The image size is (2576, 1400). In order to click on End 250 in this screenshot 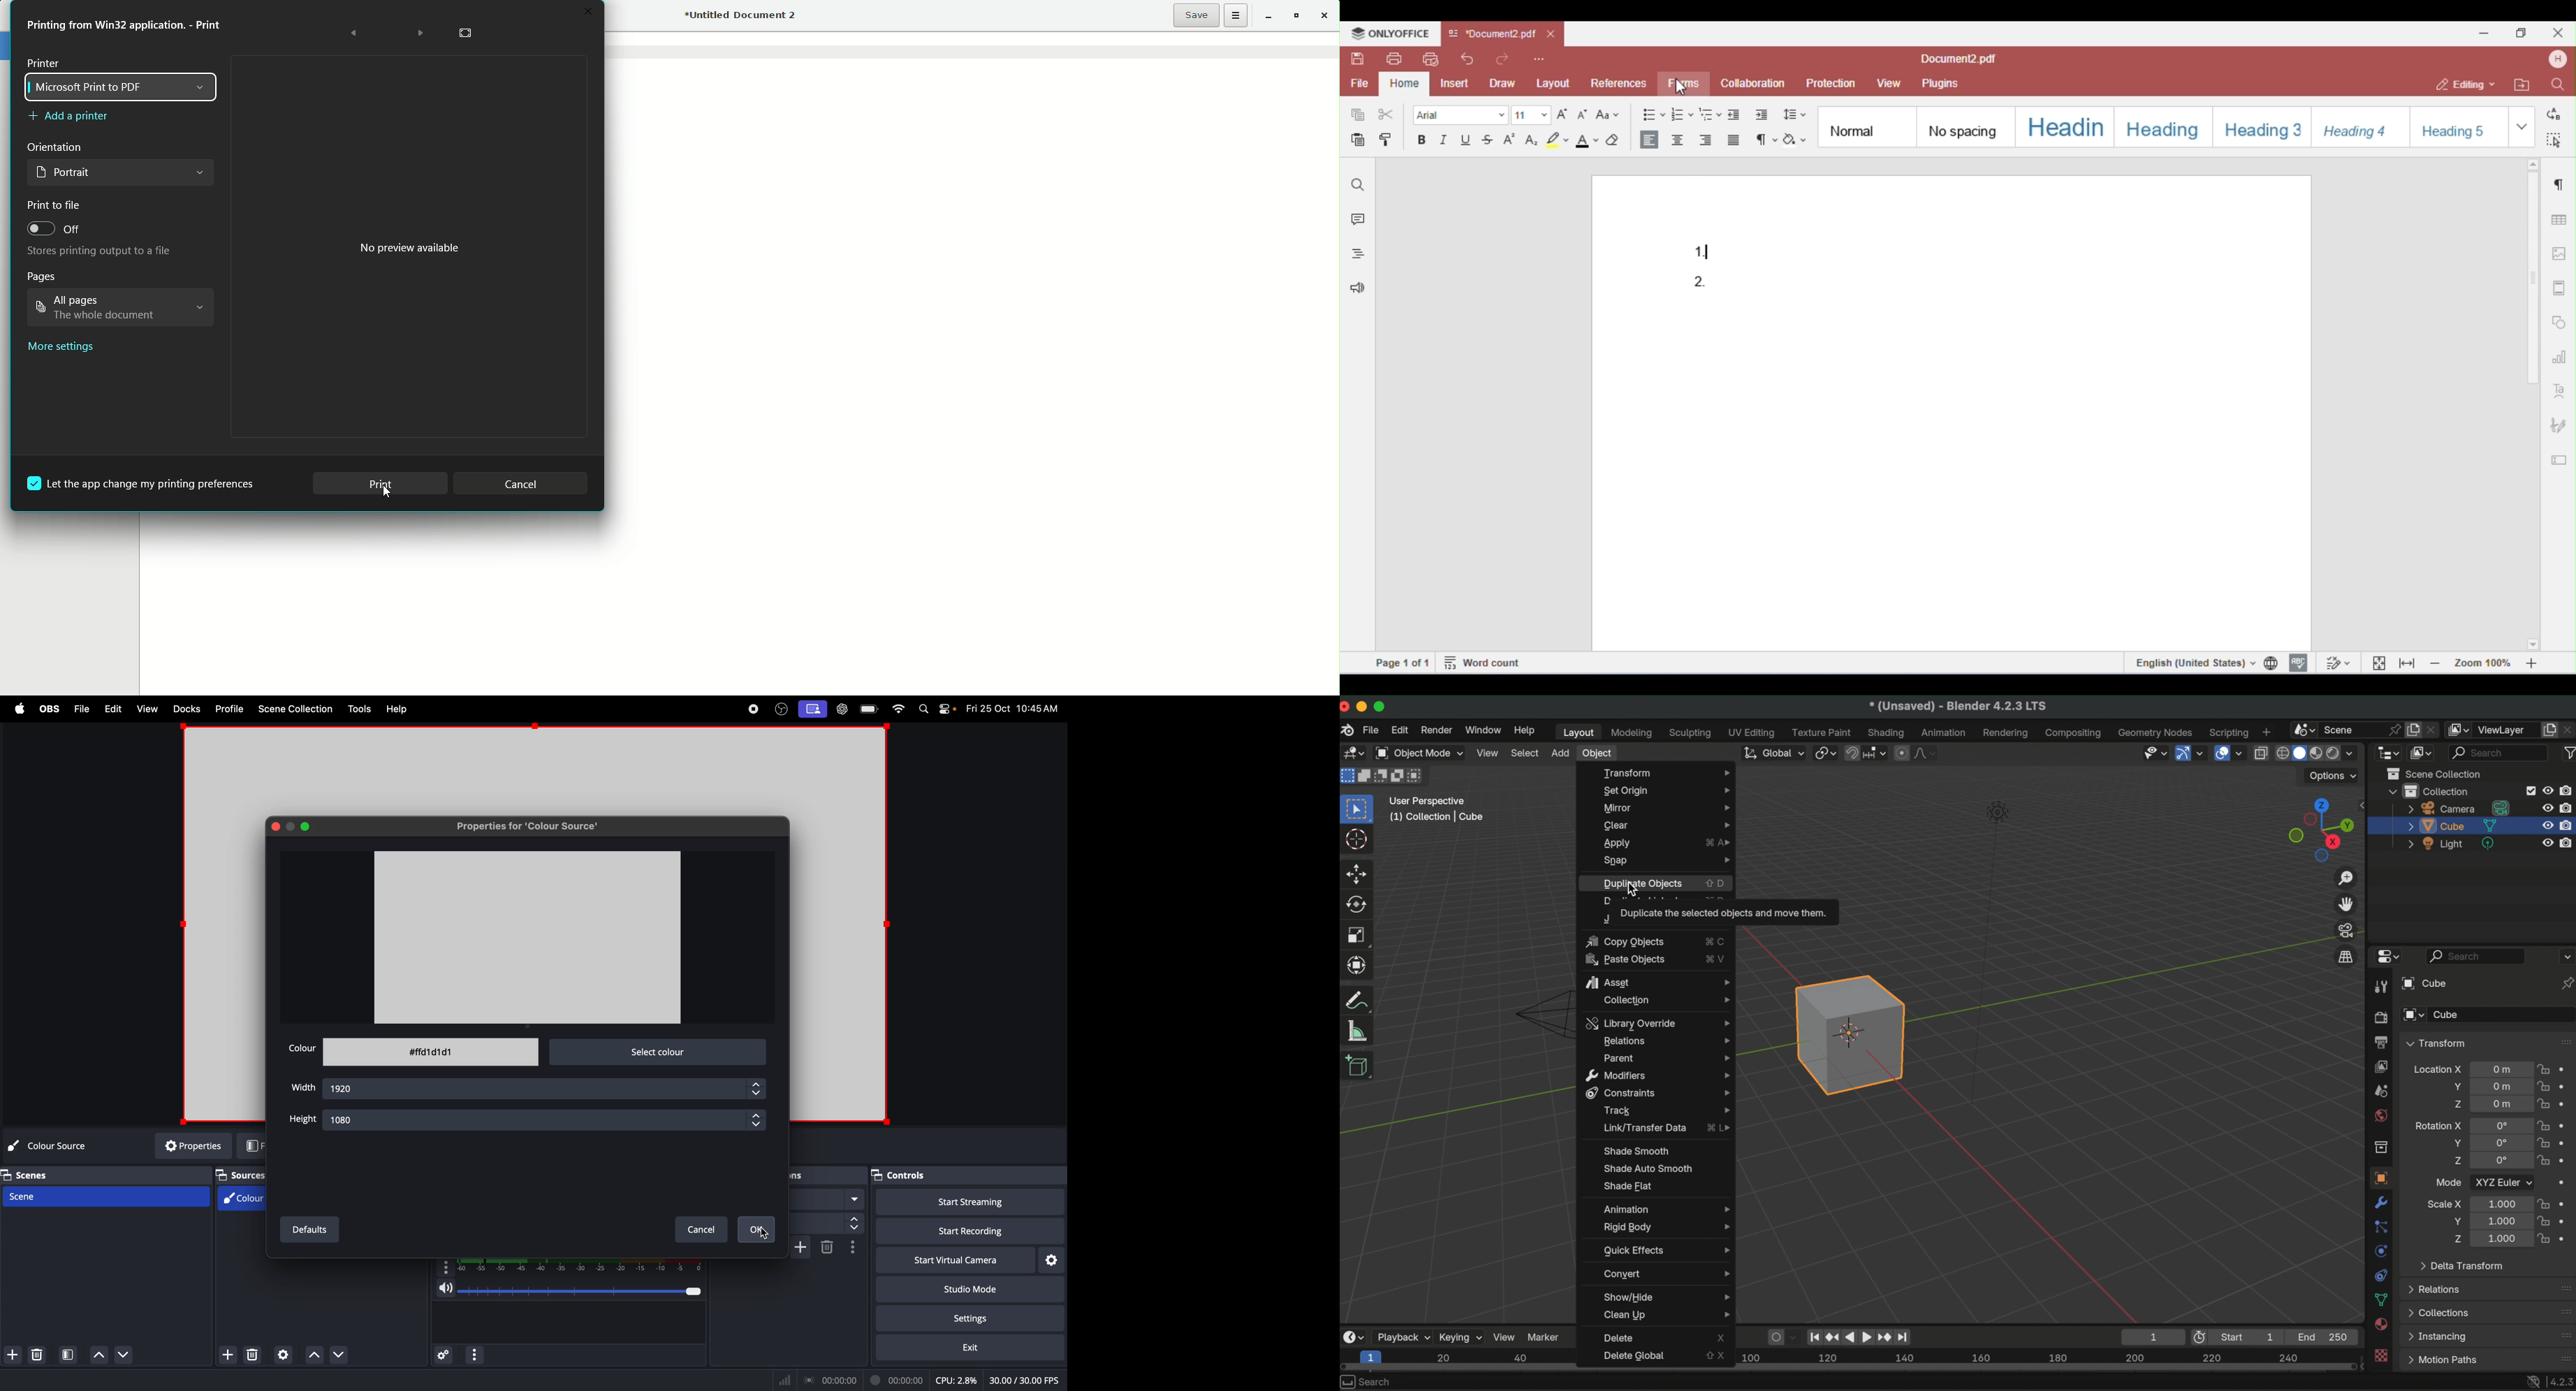, I will do `click(2324, 1336)`.